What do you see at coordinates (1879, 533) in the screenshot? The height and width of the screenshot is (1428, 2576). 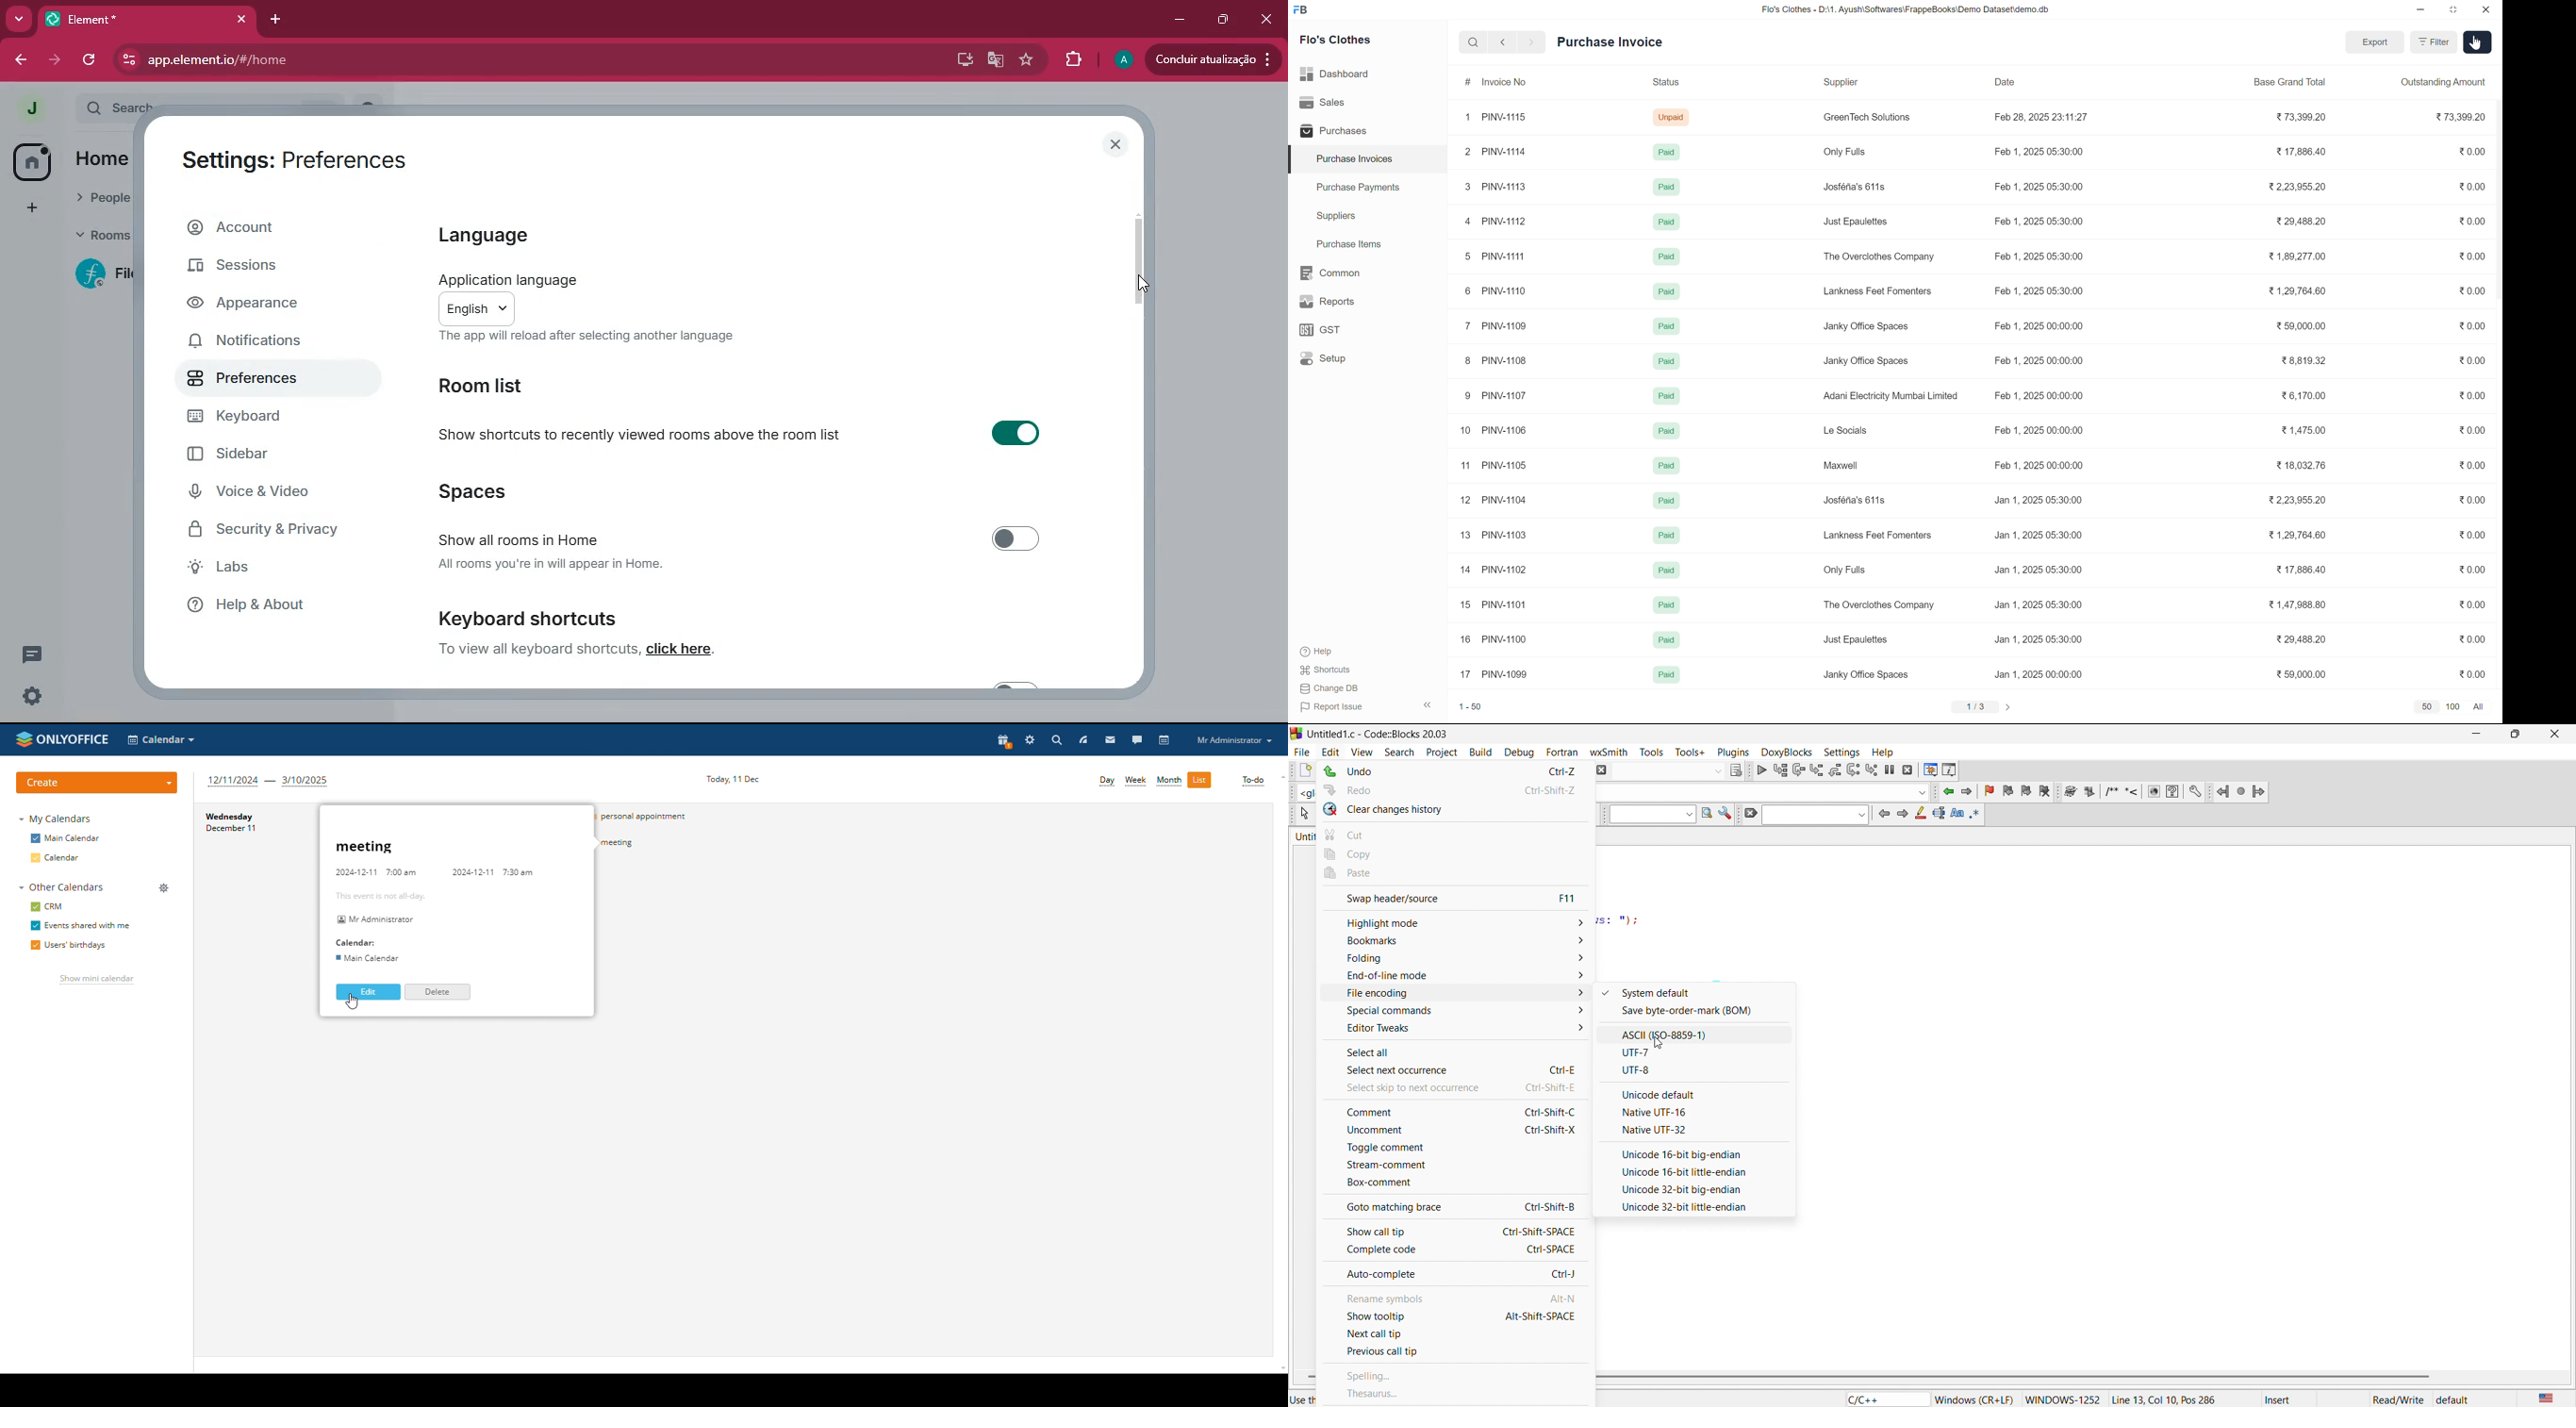 I see `Lankness Feet Fomenters` at bounding box center [1879, 533].